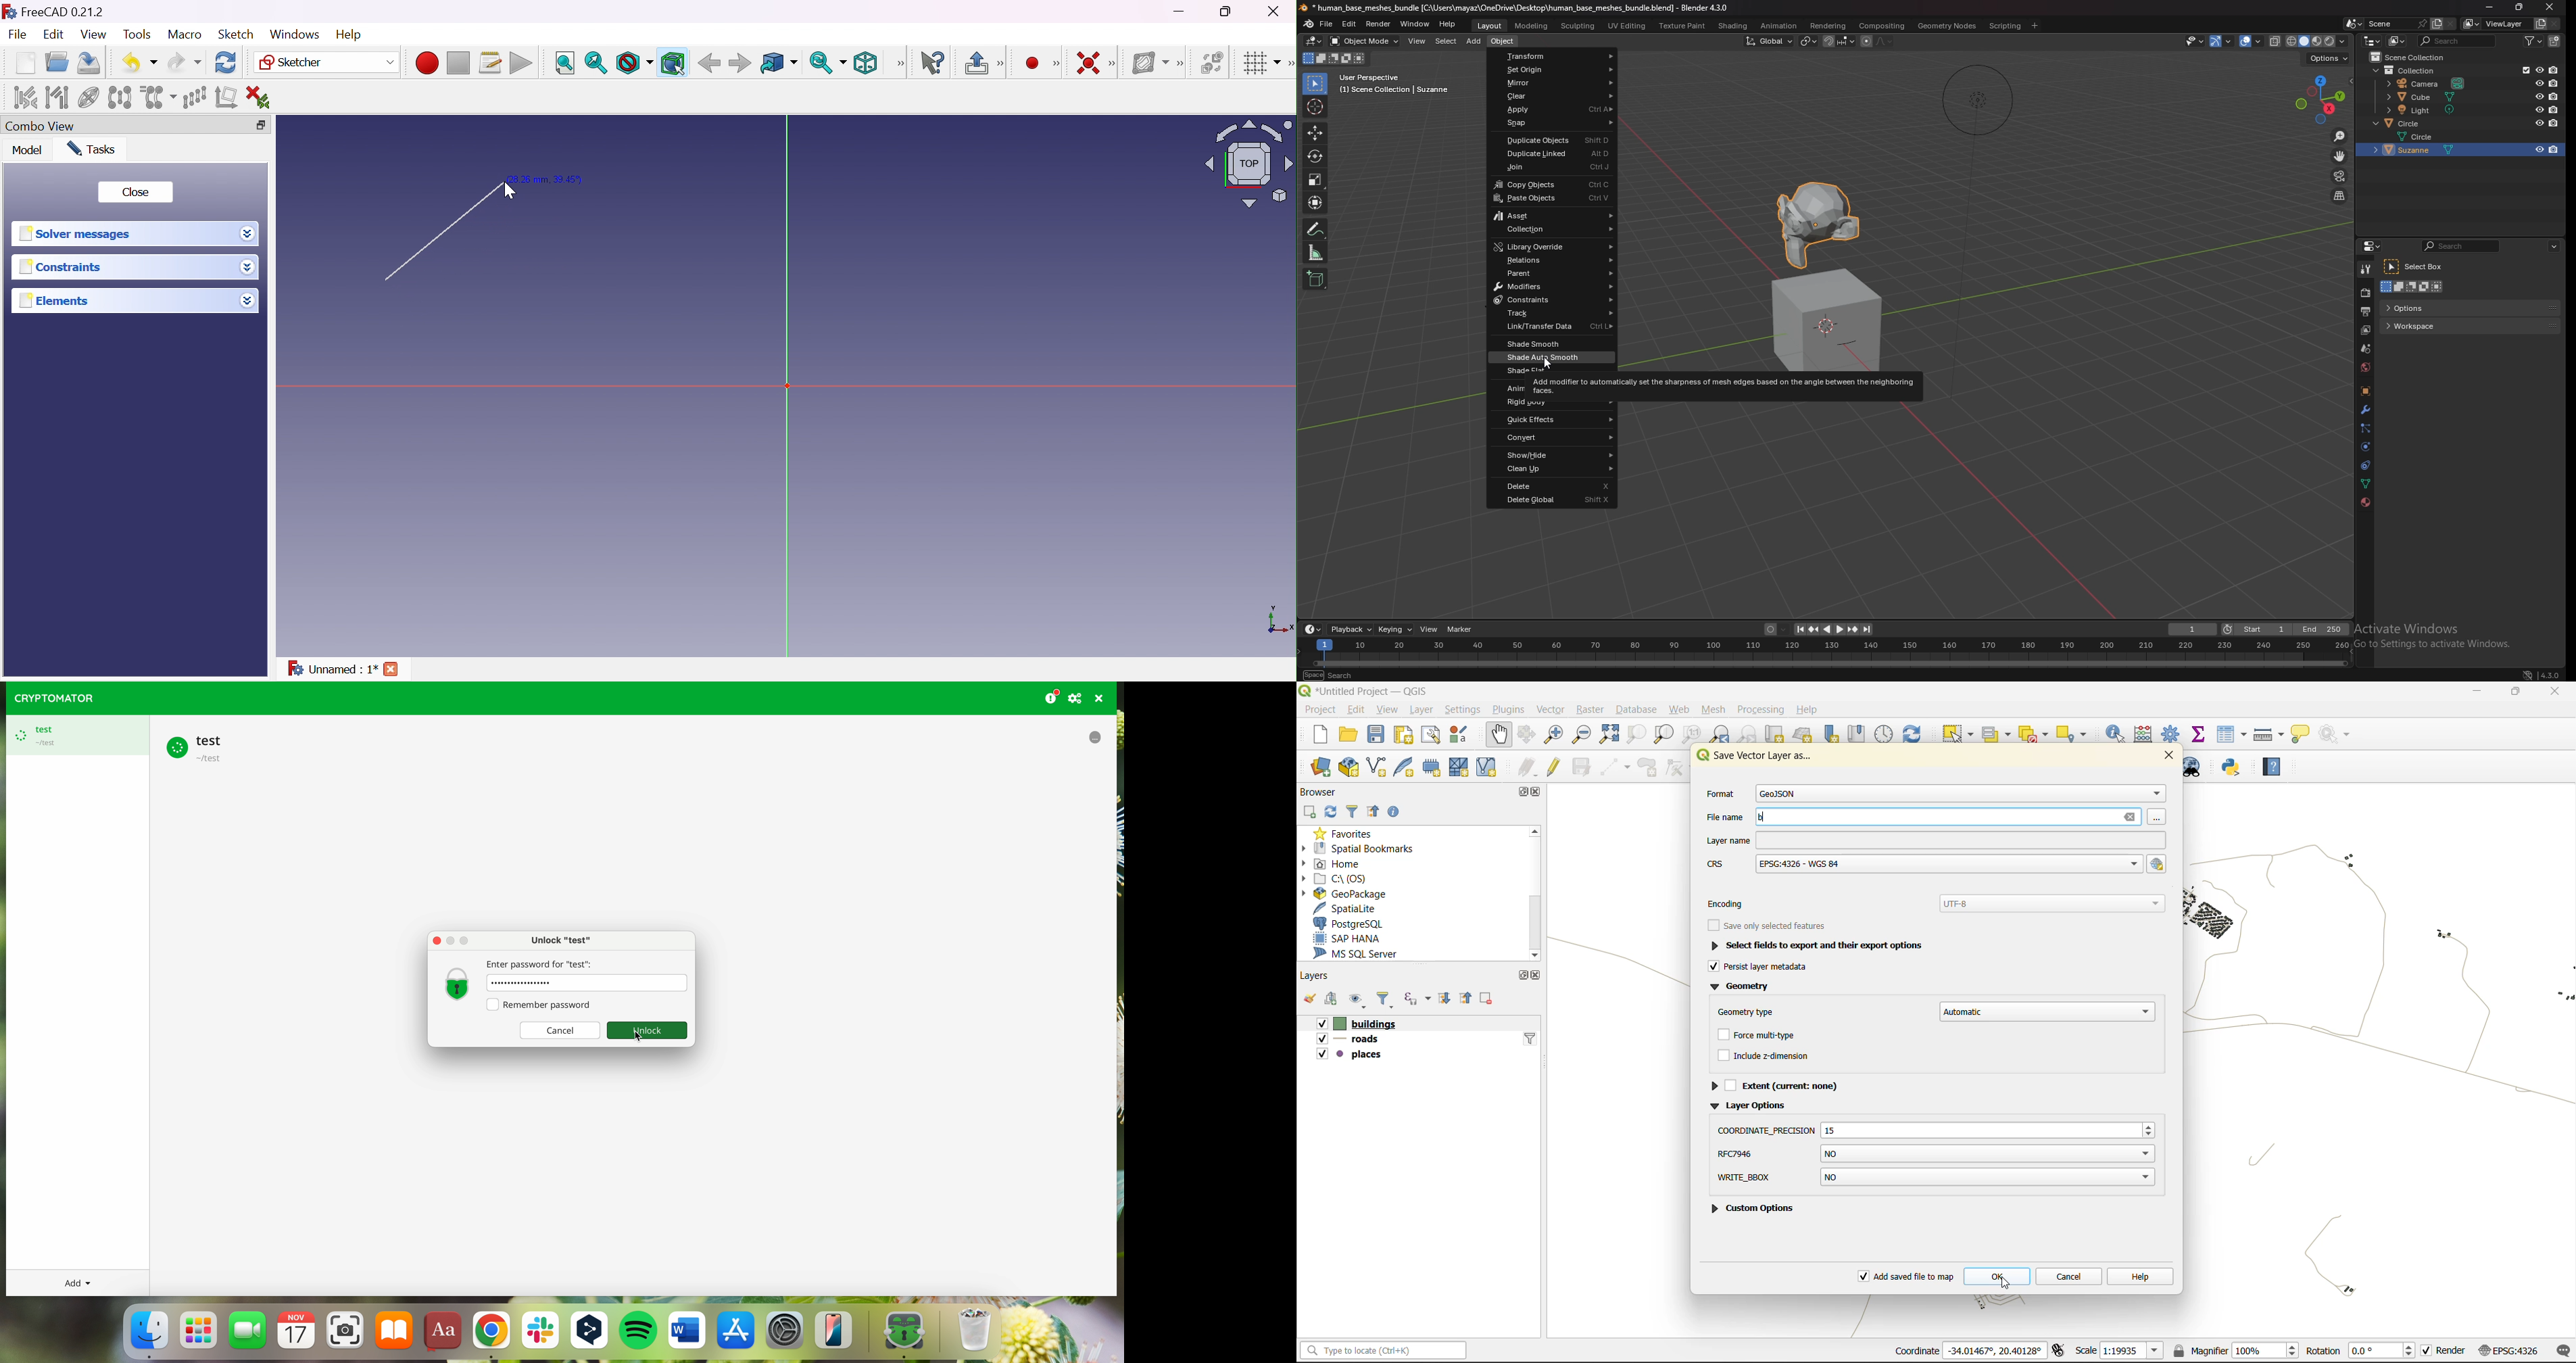  I want to click on Back, so click(709, 64).